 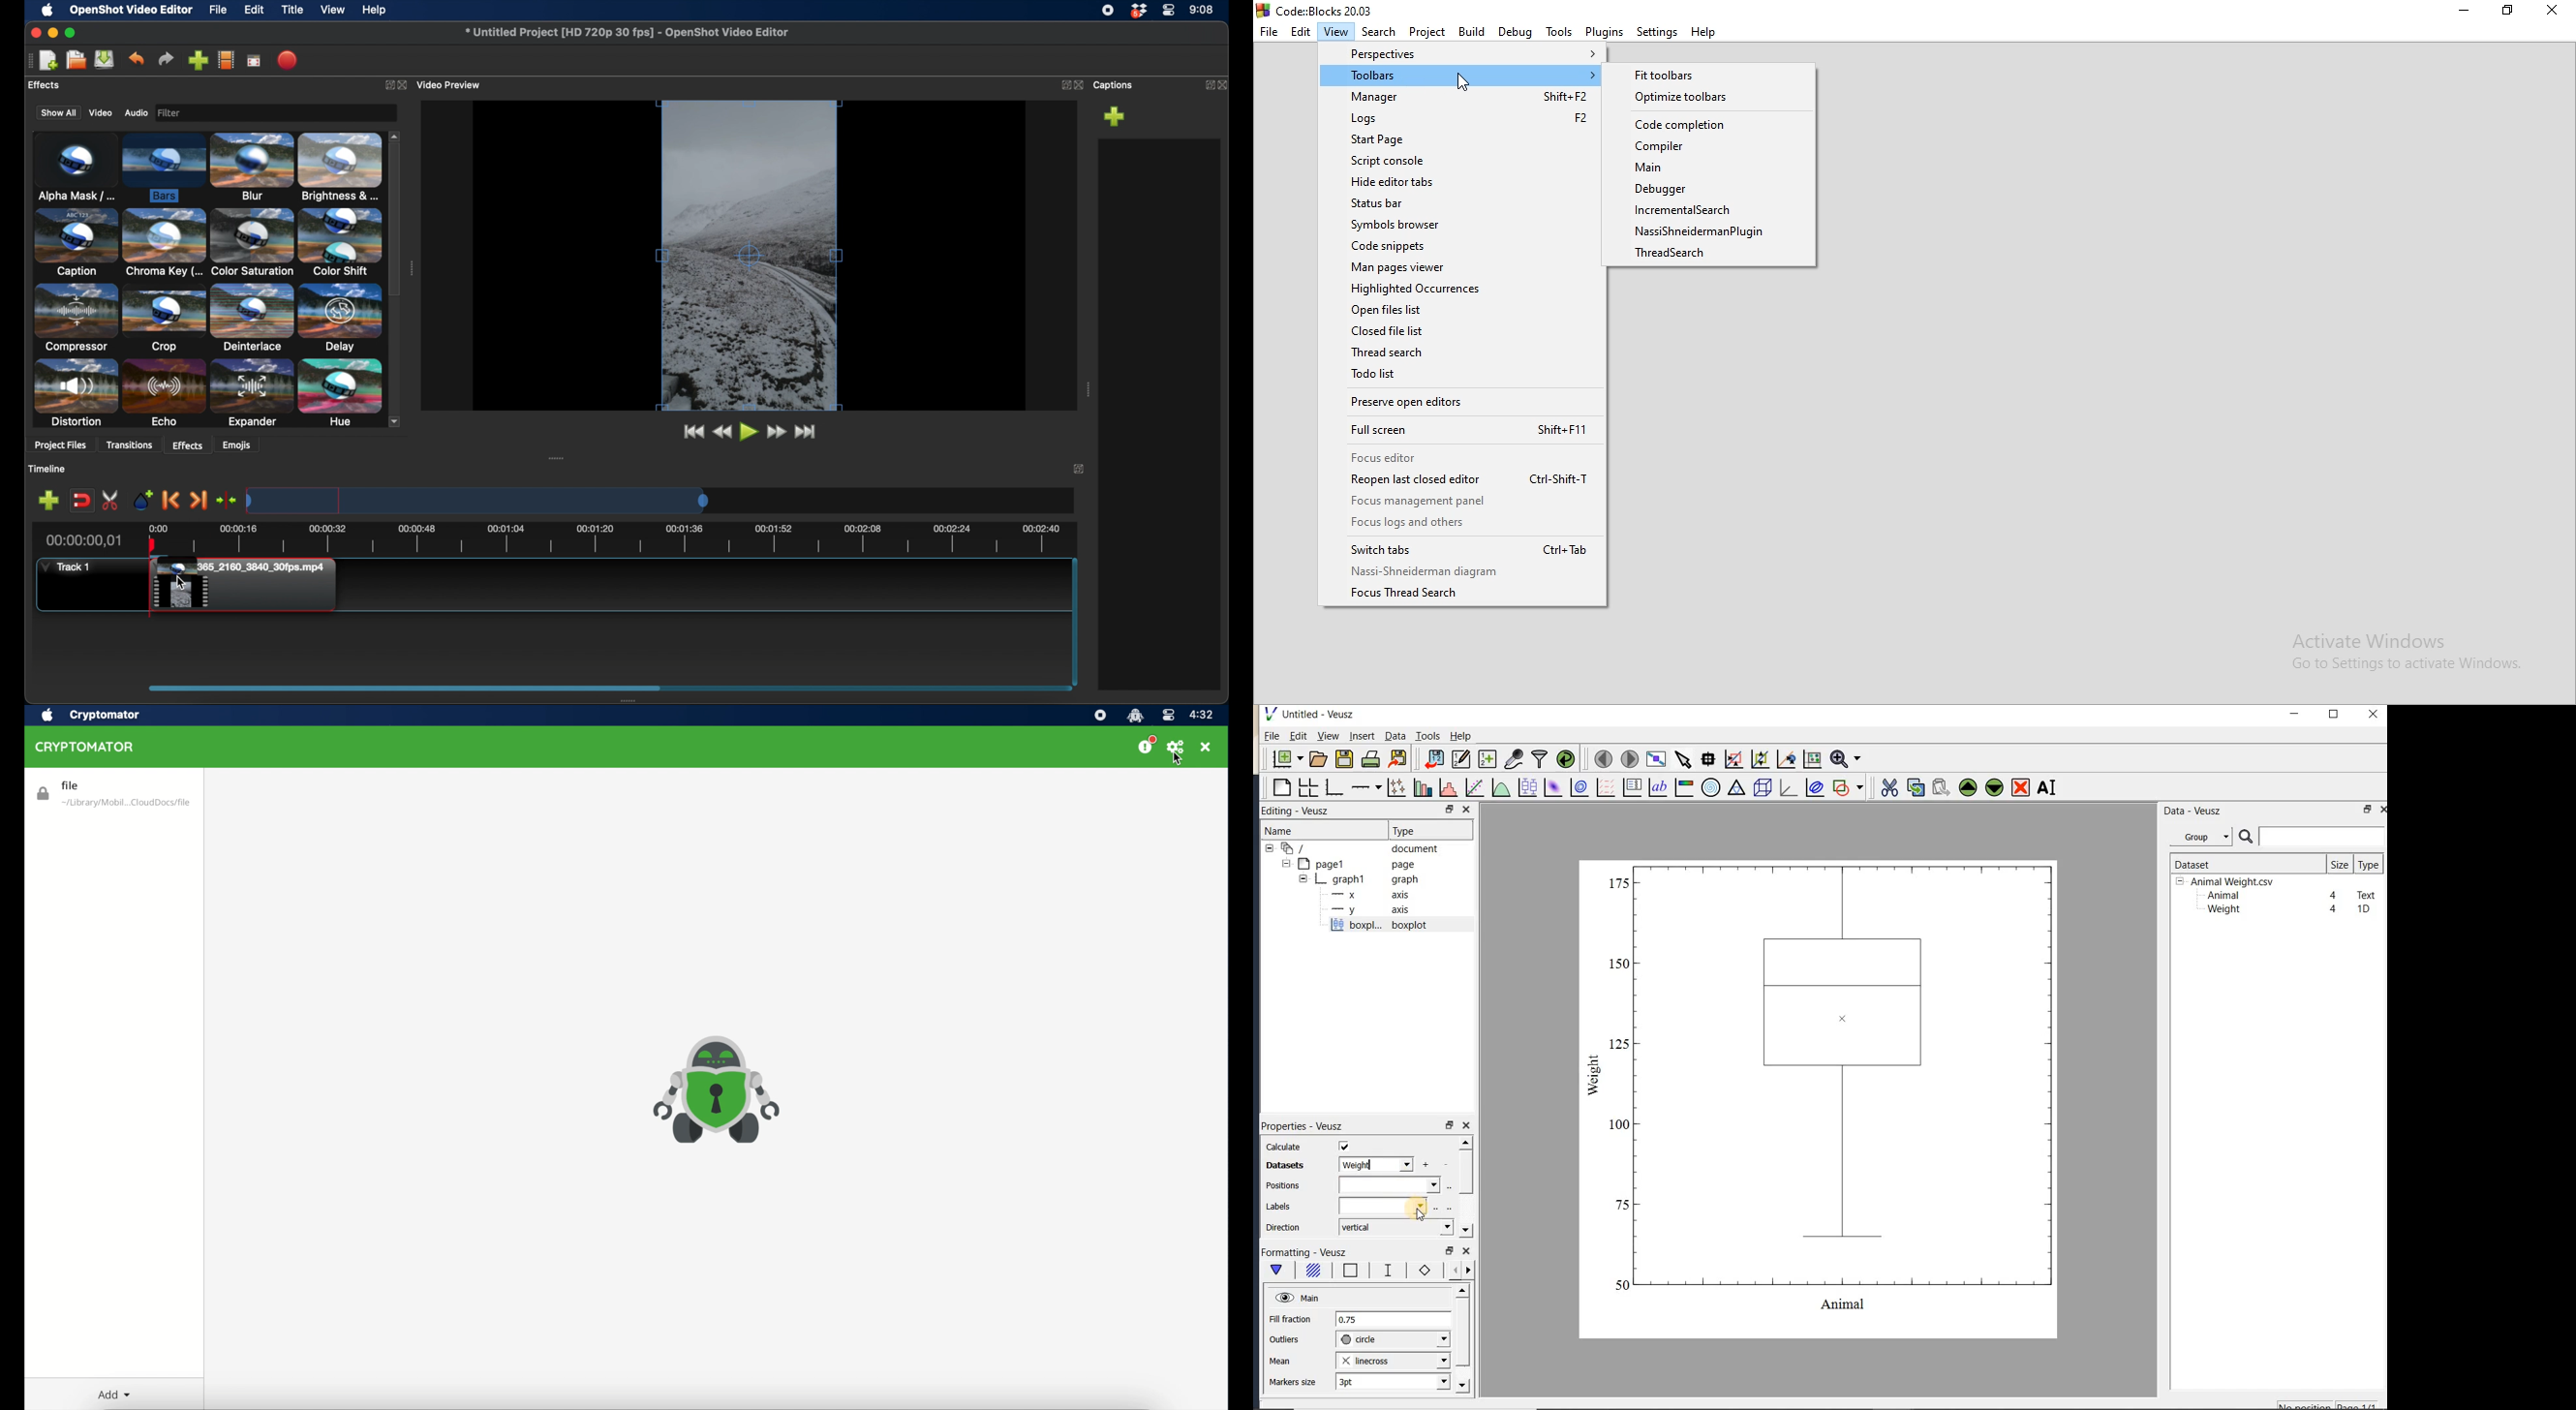 I want to click on 0.75, so click(x=1393, y=1320).